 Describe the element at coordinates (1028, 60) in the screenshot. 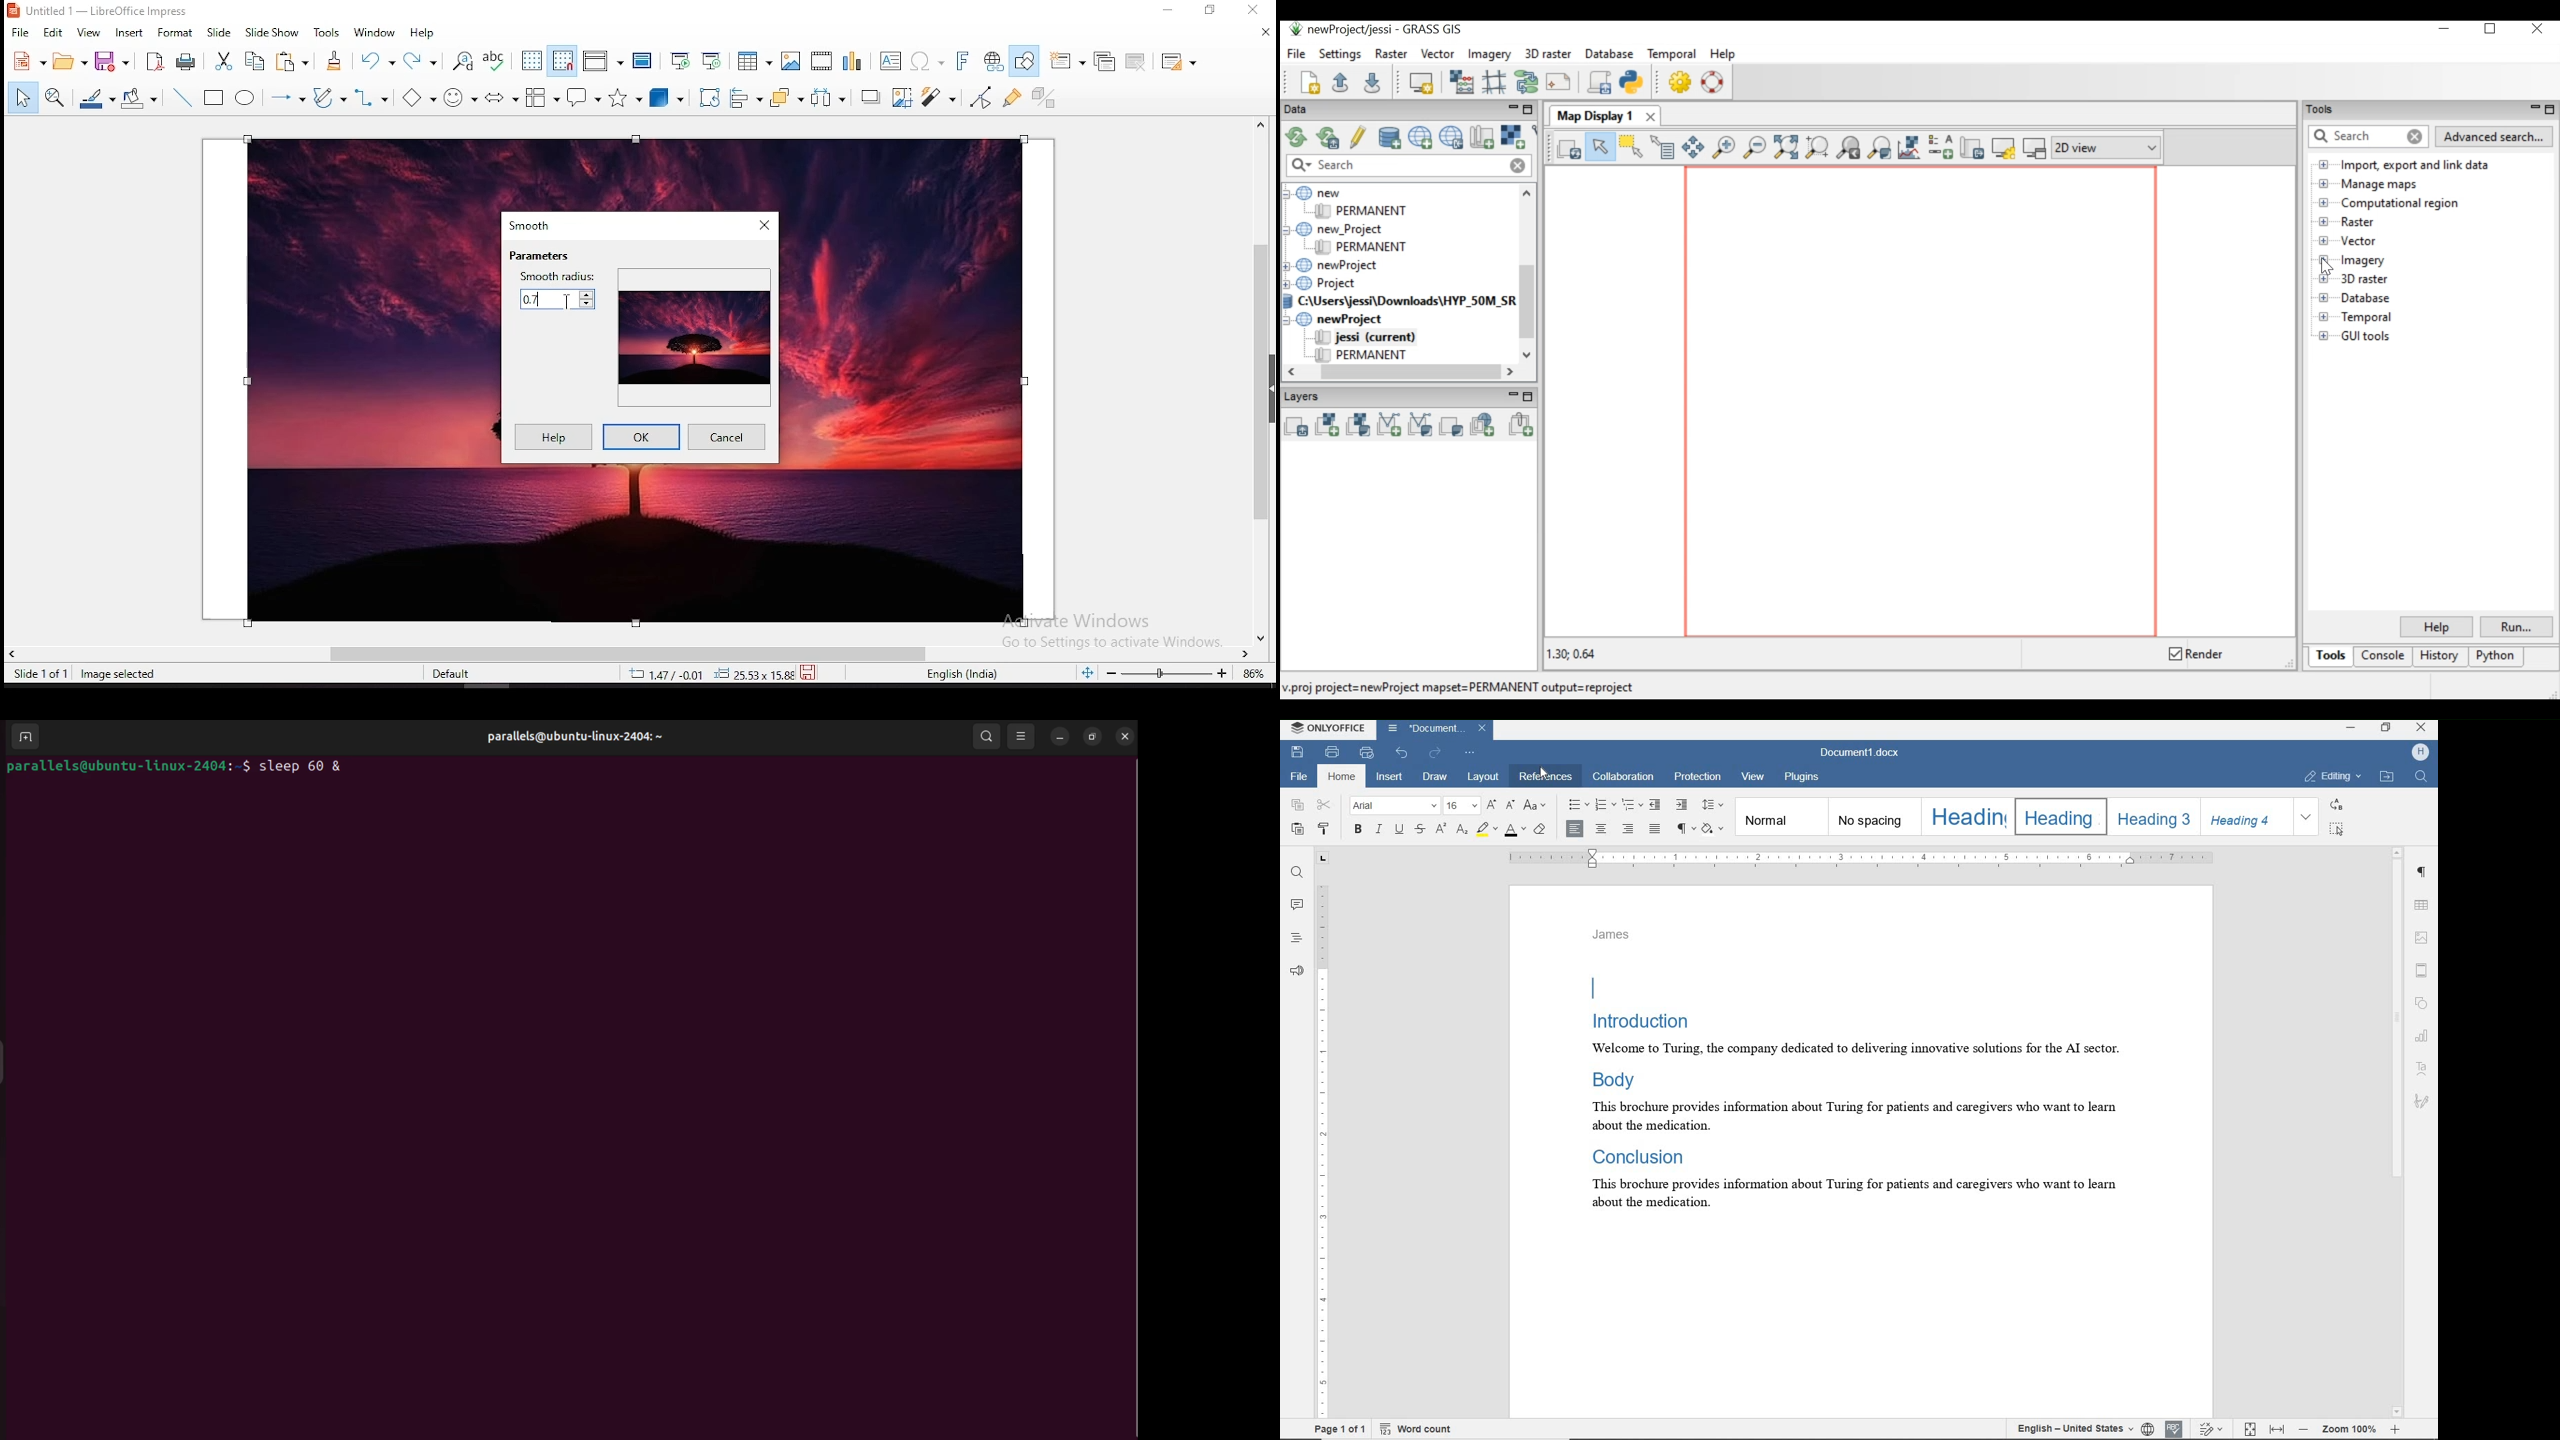

I see `show draw functions` at that location.